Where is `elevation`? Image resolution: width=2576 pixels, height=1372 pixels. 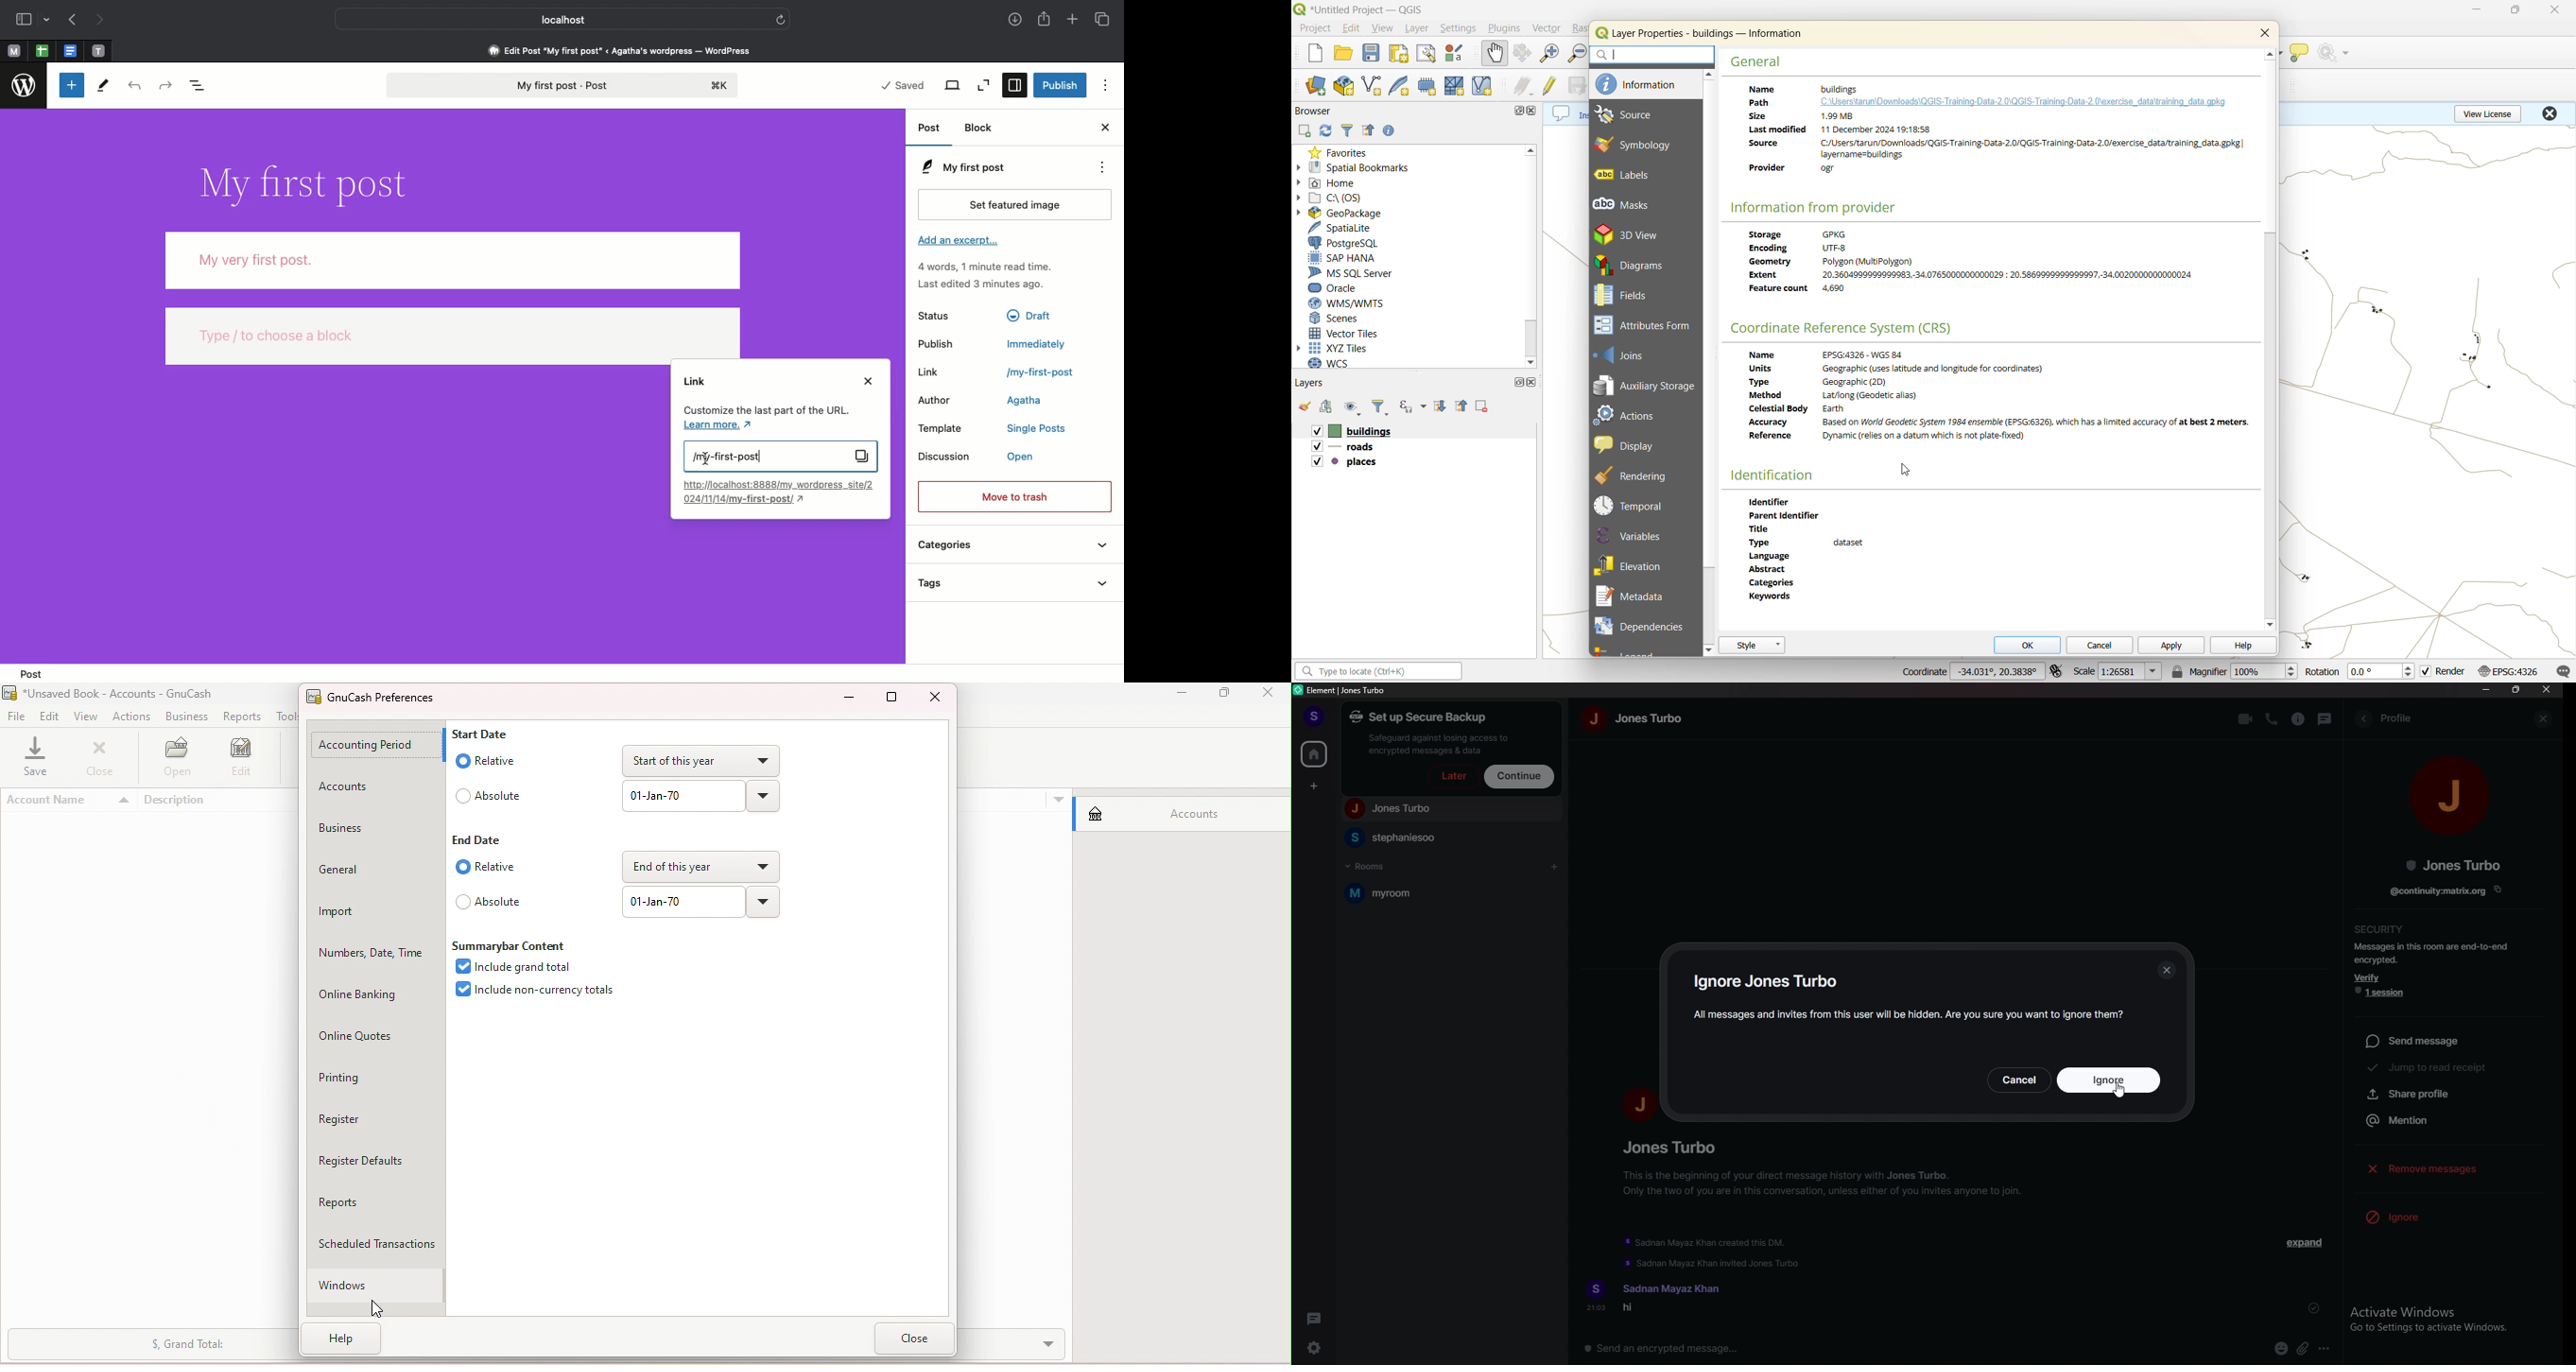
elevation is located at coordinates (1639, 565).